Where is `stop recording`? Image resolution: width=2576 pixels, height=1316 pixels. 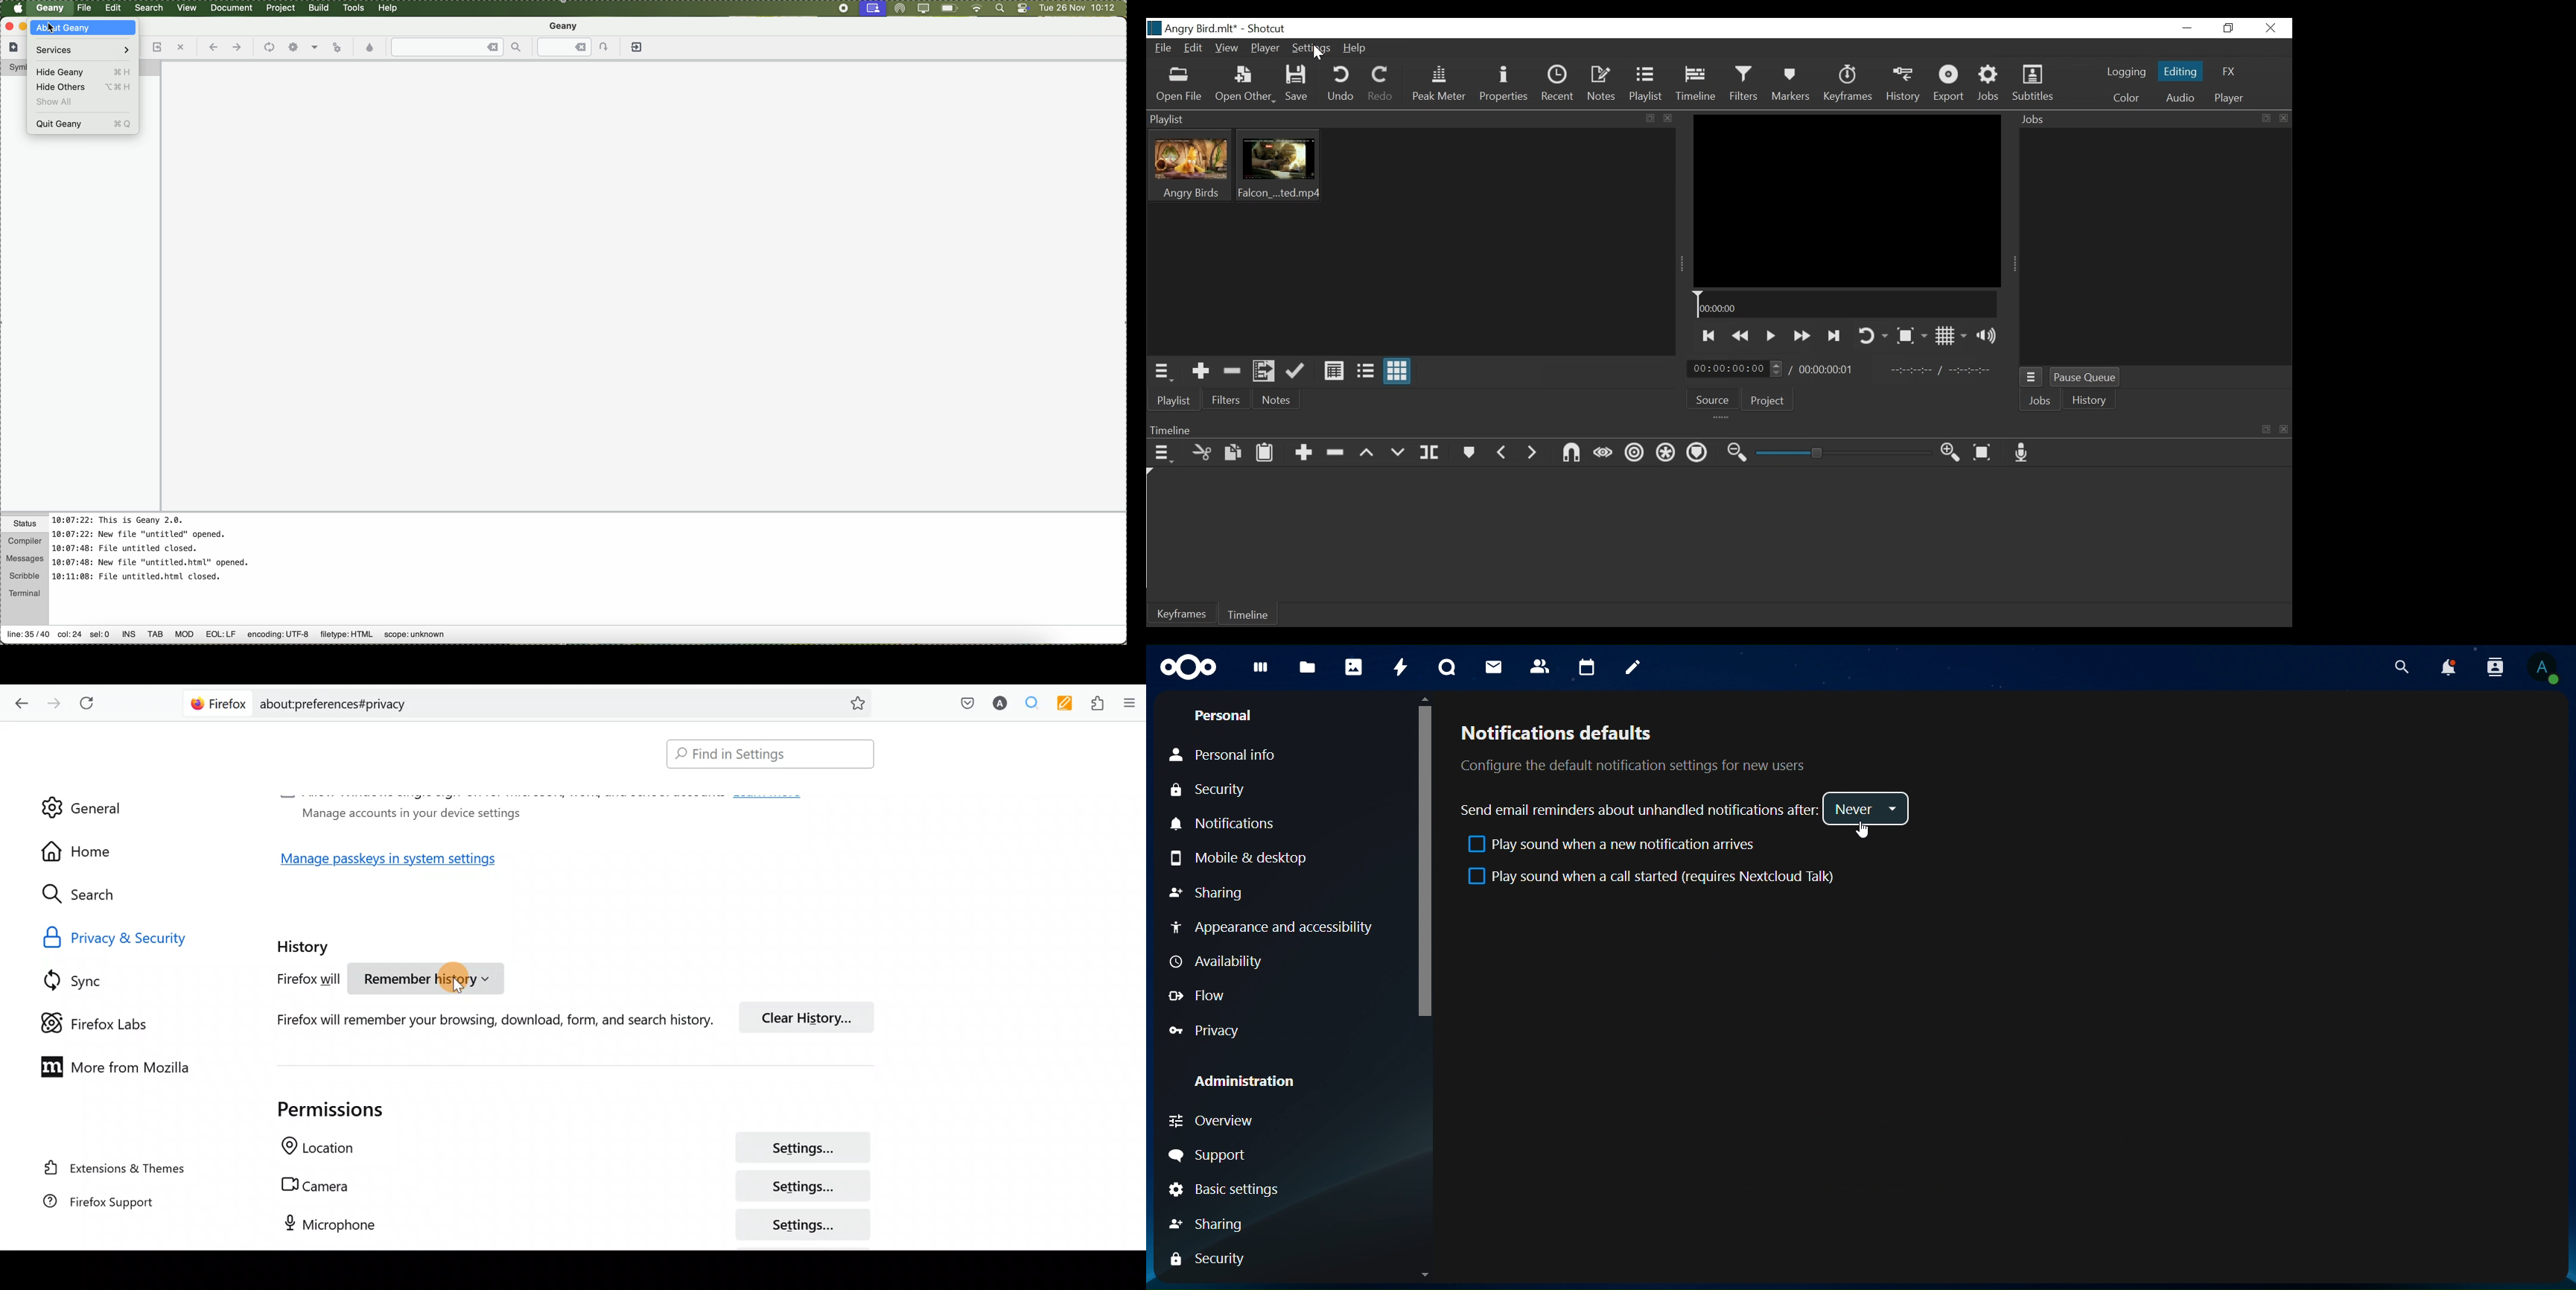
stop recording is located at coordinates (843, 9).